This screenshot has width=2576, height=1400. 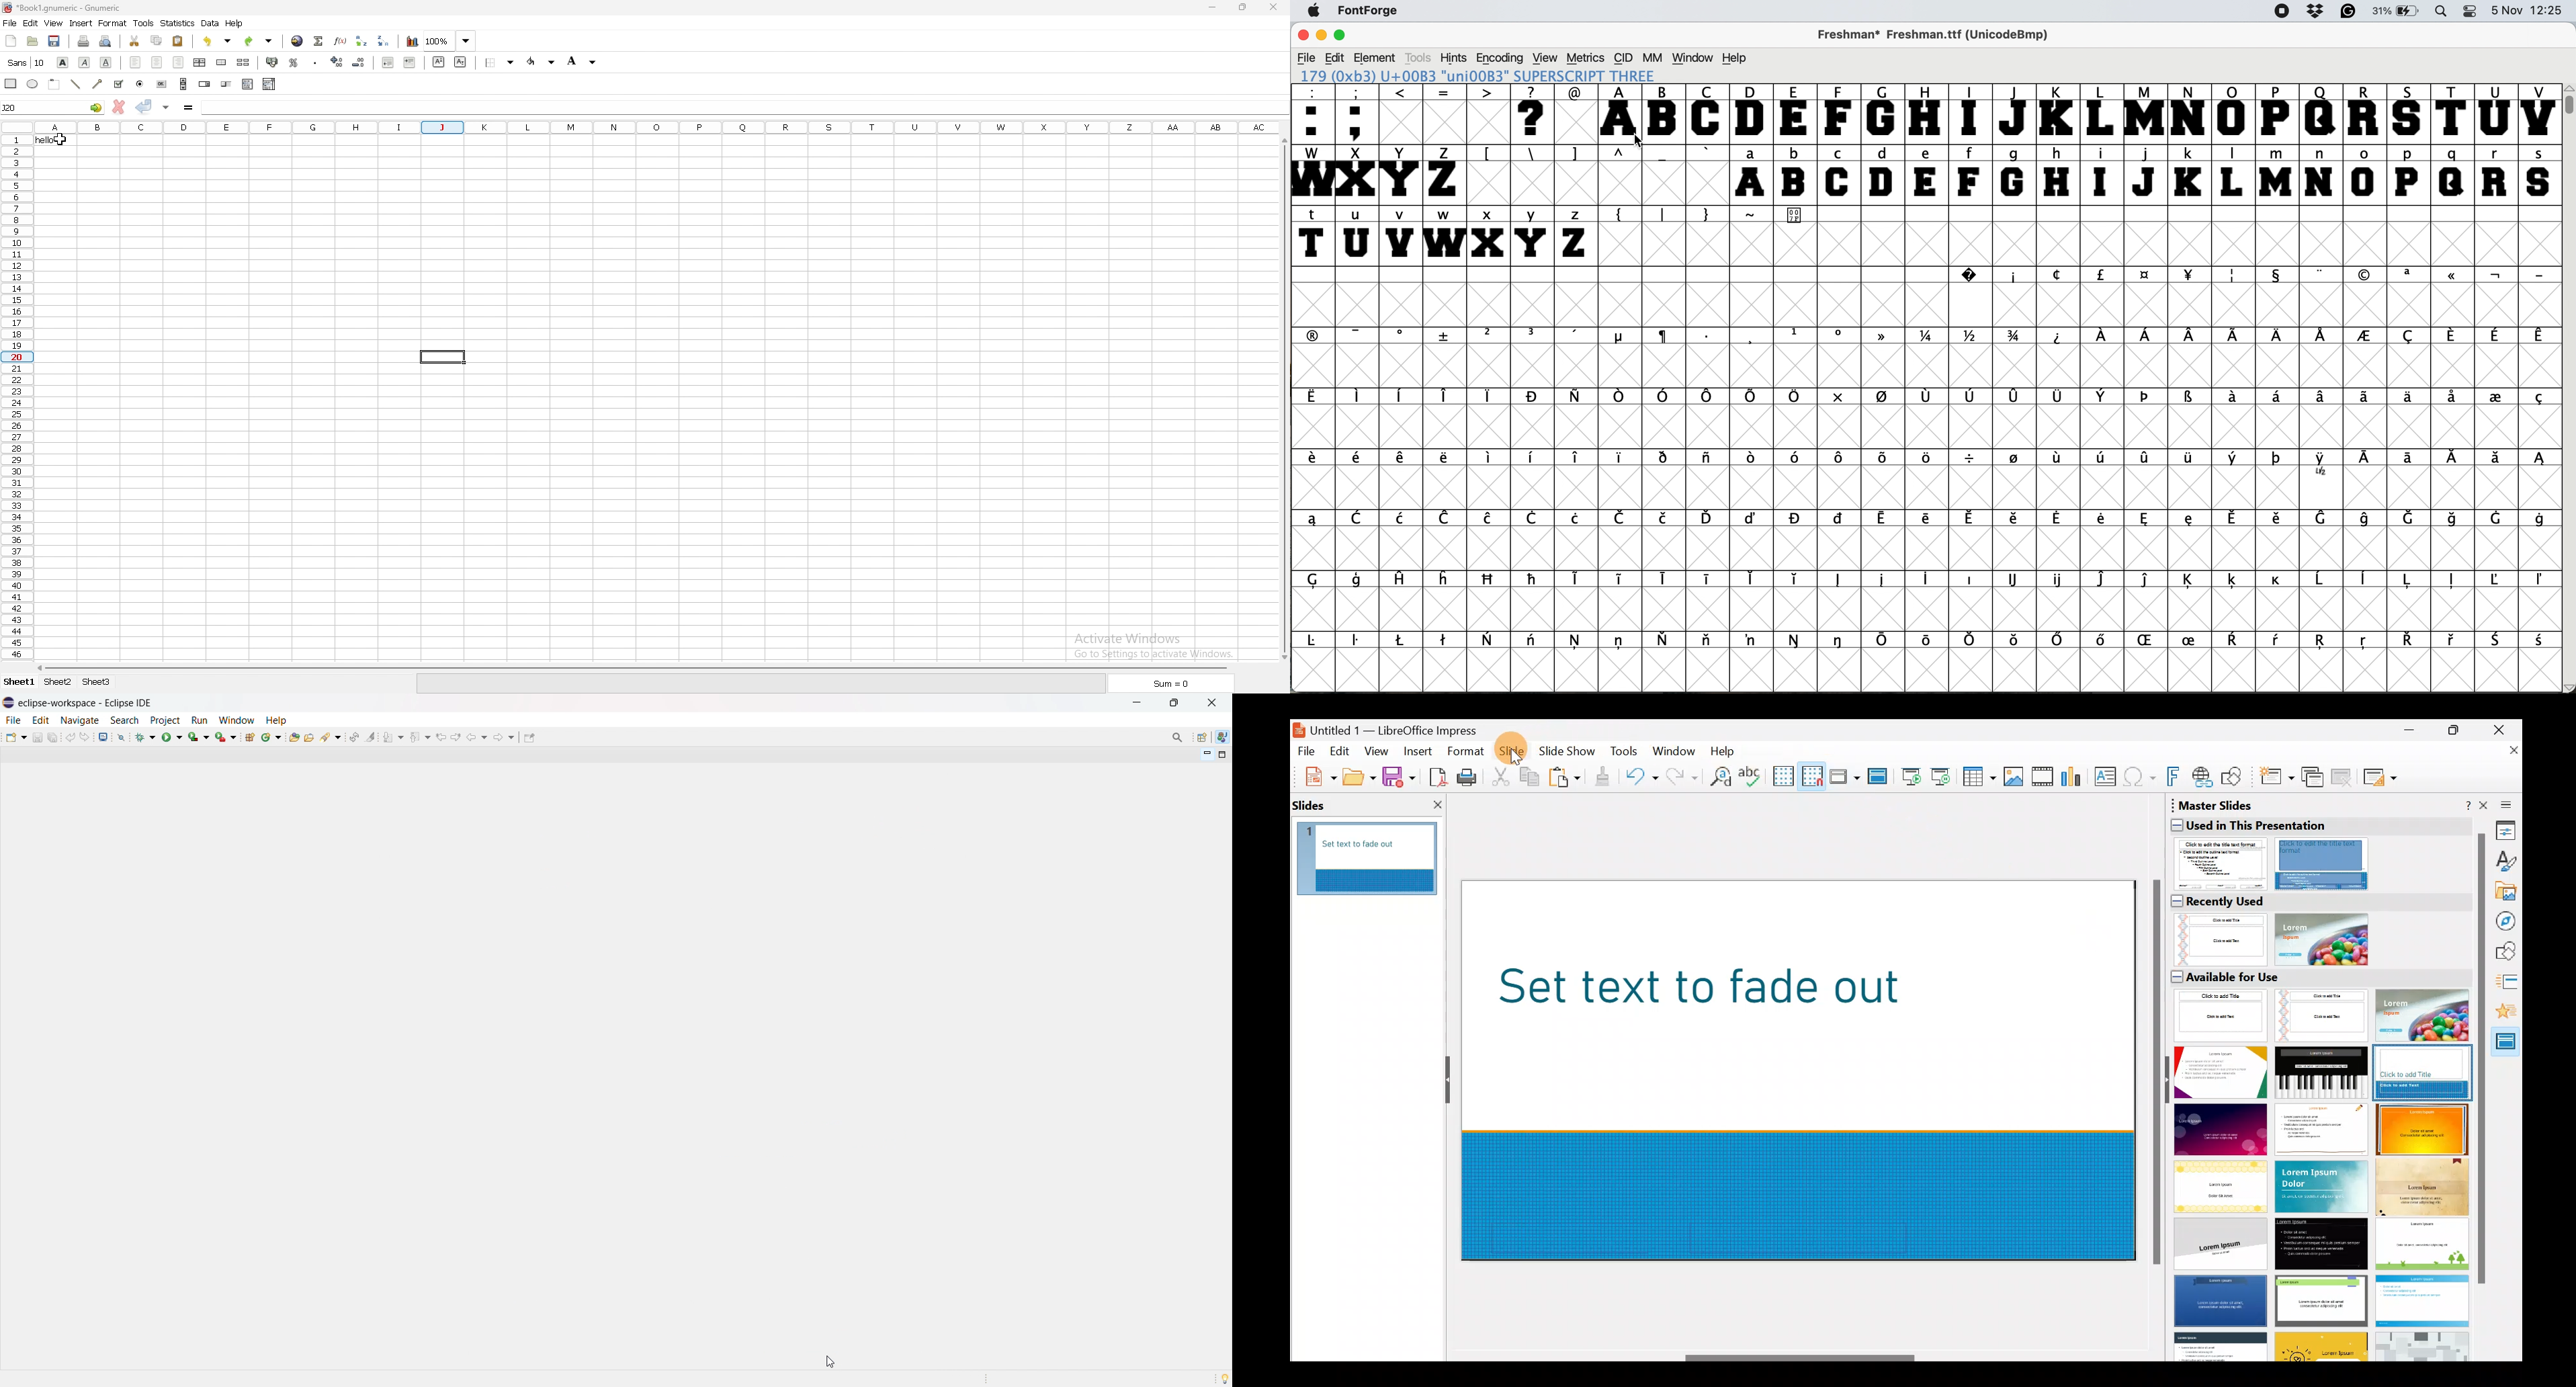 What do you see at coordinates (84, 62) in the screenshot?
I see `italic` at bounding box center [84, 62].